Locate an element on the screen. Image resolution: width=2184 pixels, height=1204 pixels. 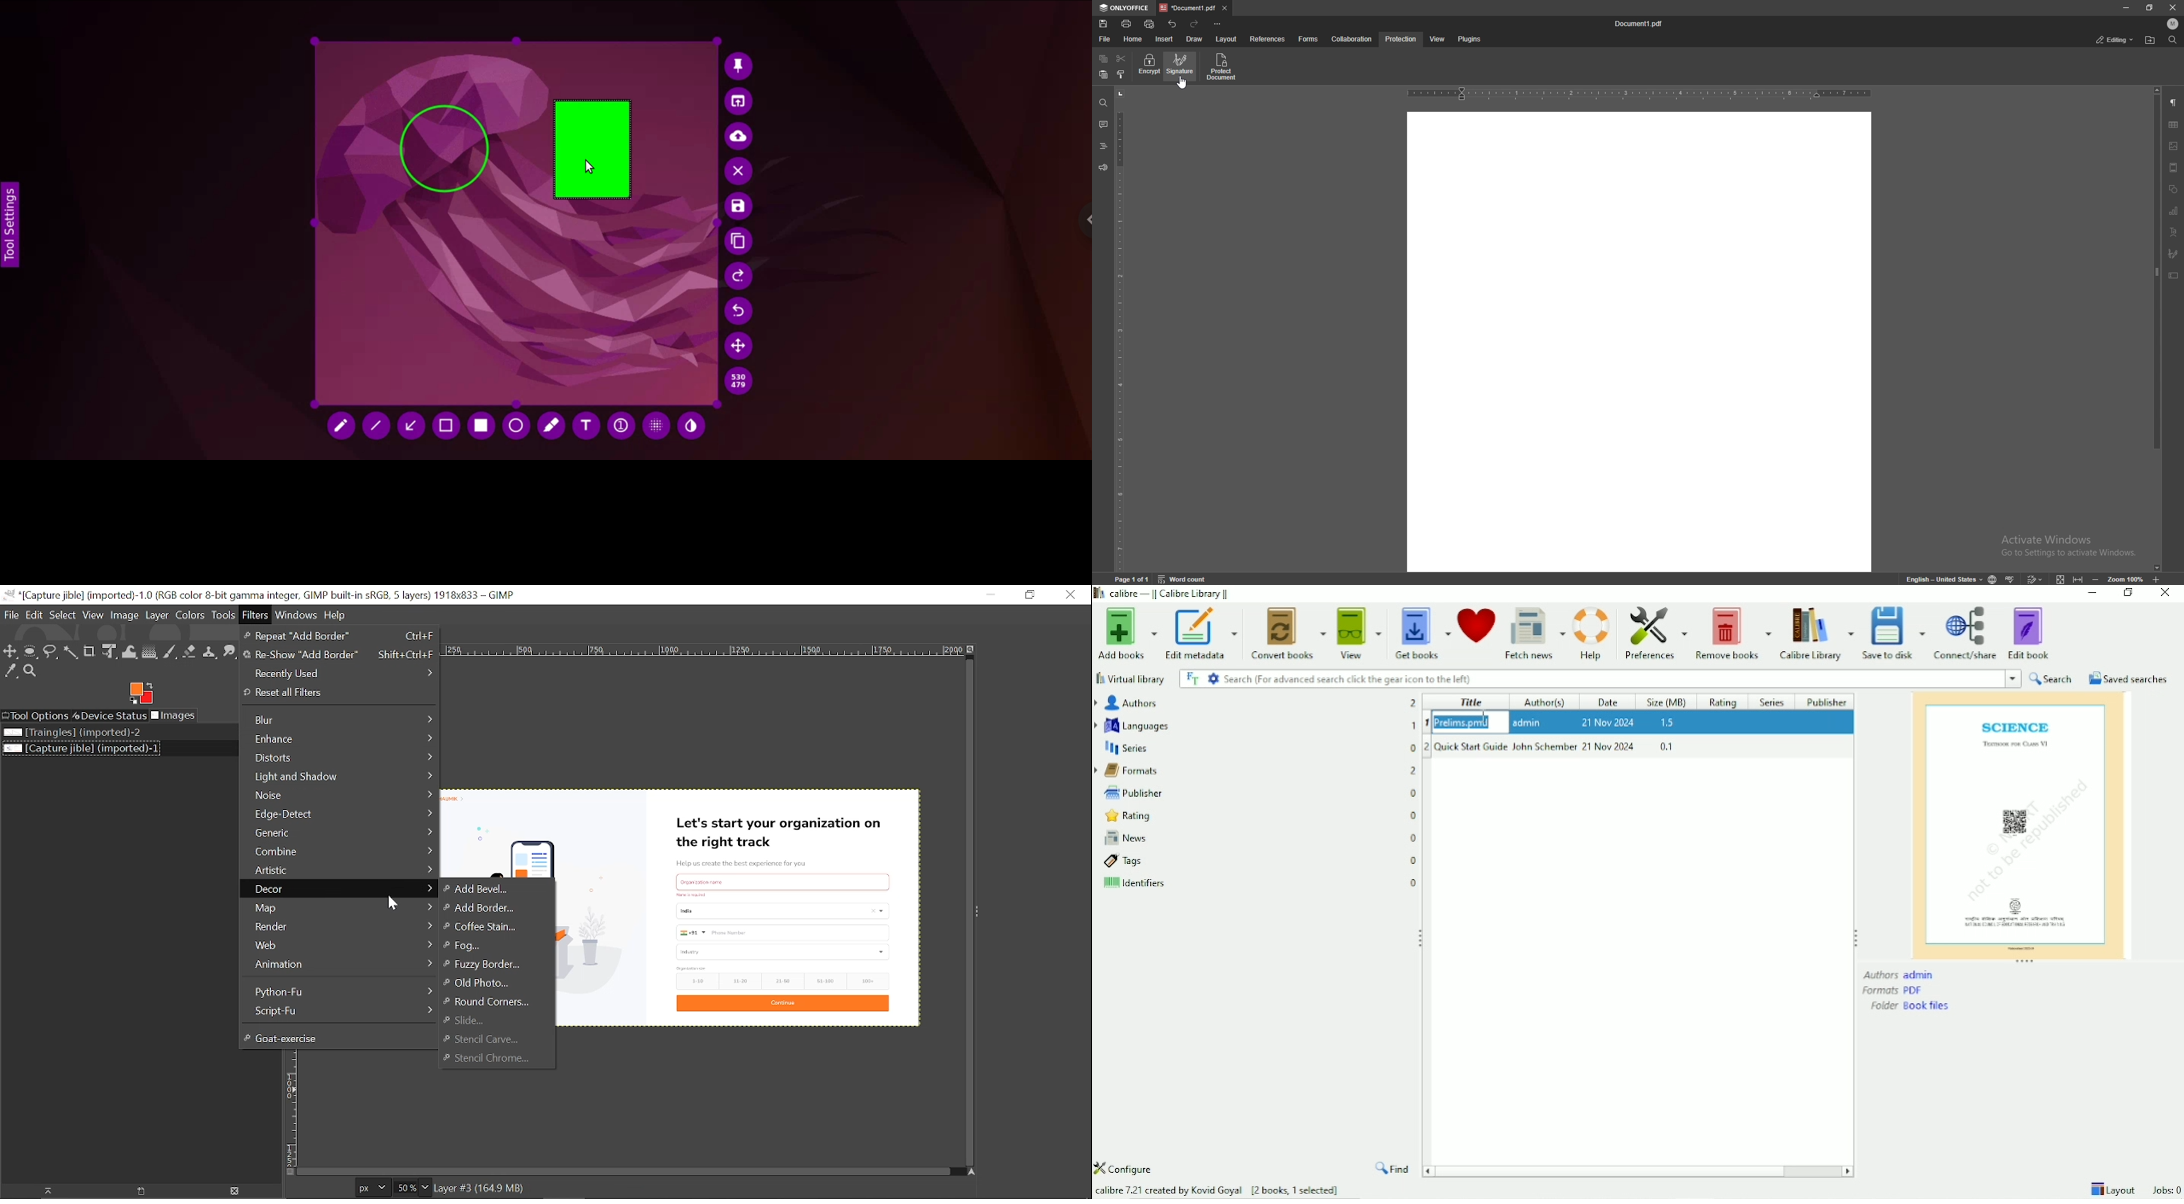
forms is located at coordinates (1309, 39).